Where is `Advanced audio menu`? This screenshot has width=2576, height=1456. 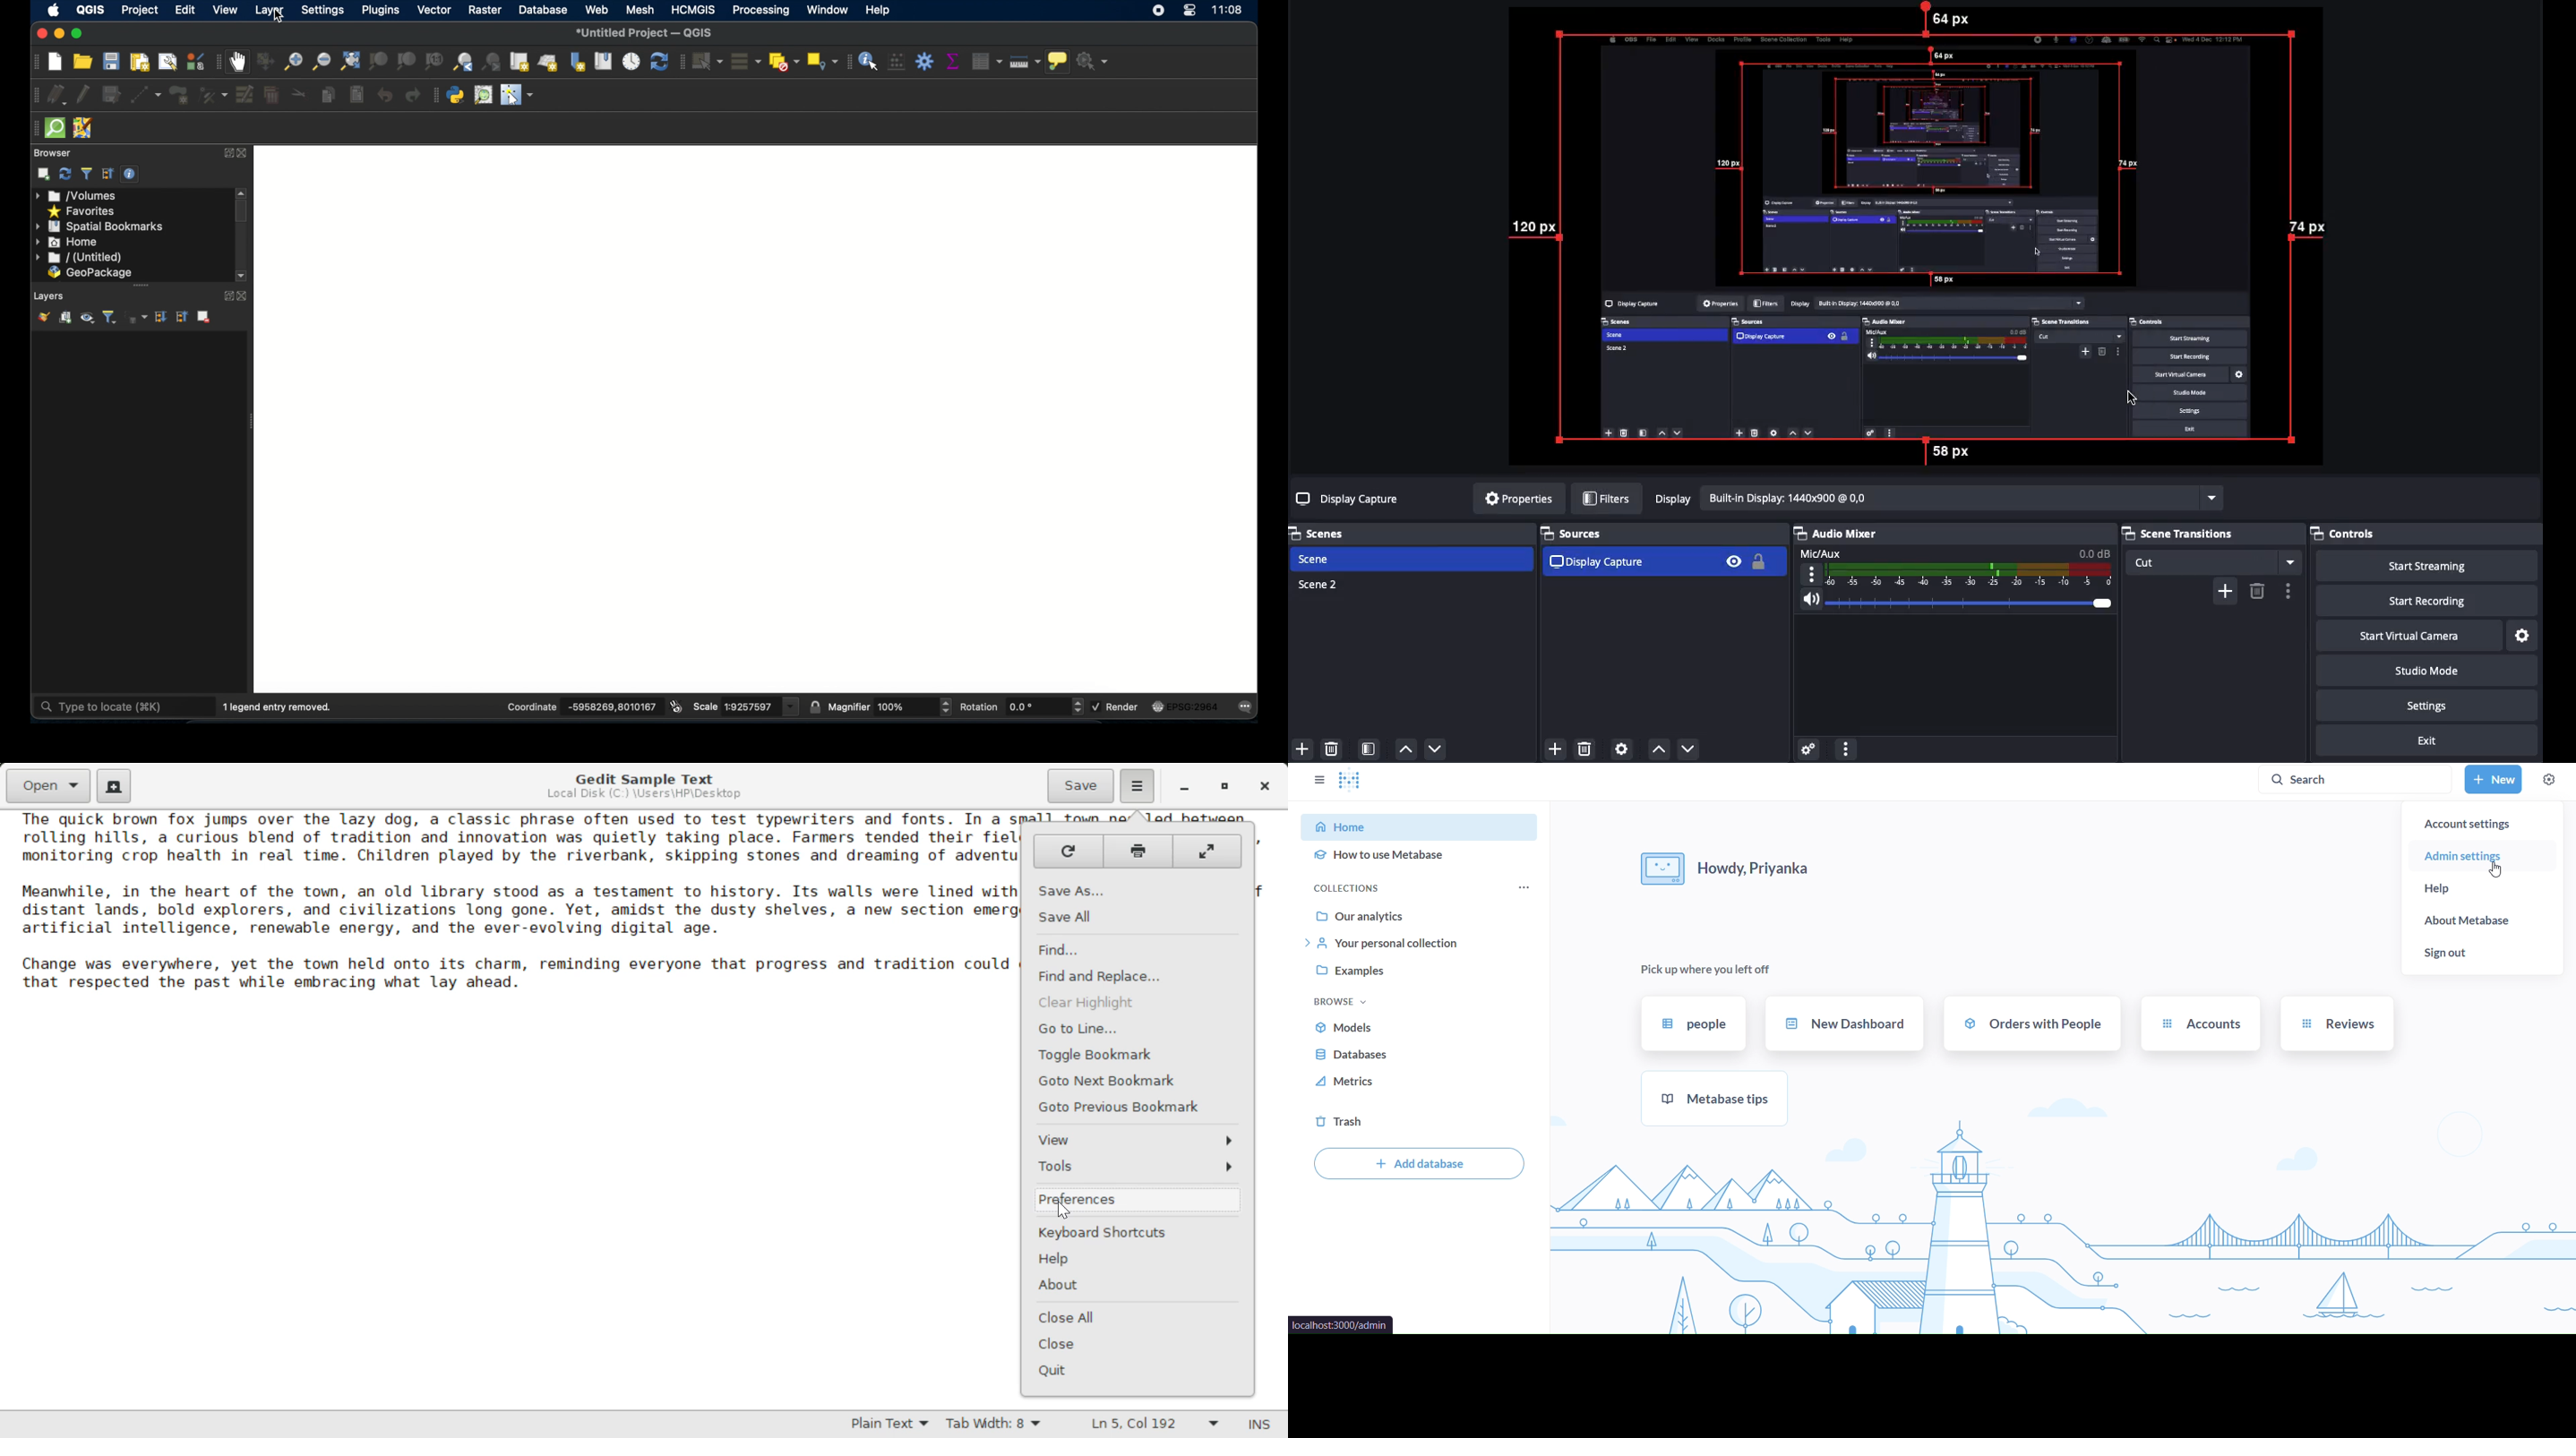 Advanced audio menu is located at coordinates (1808, 747).